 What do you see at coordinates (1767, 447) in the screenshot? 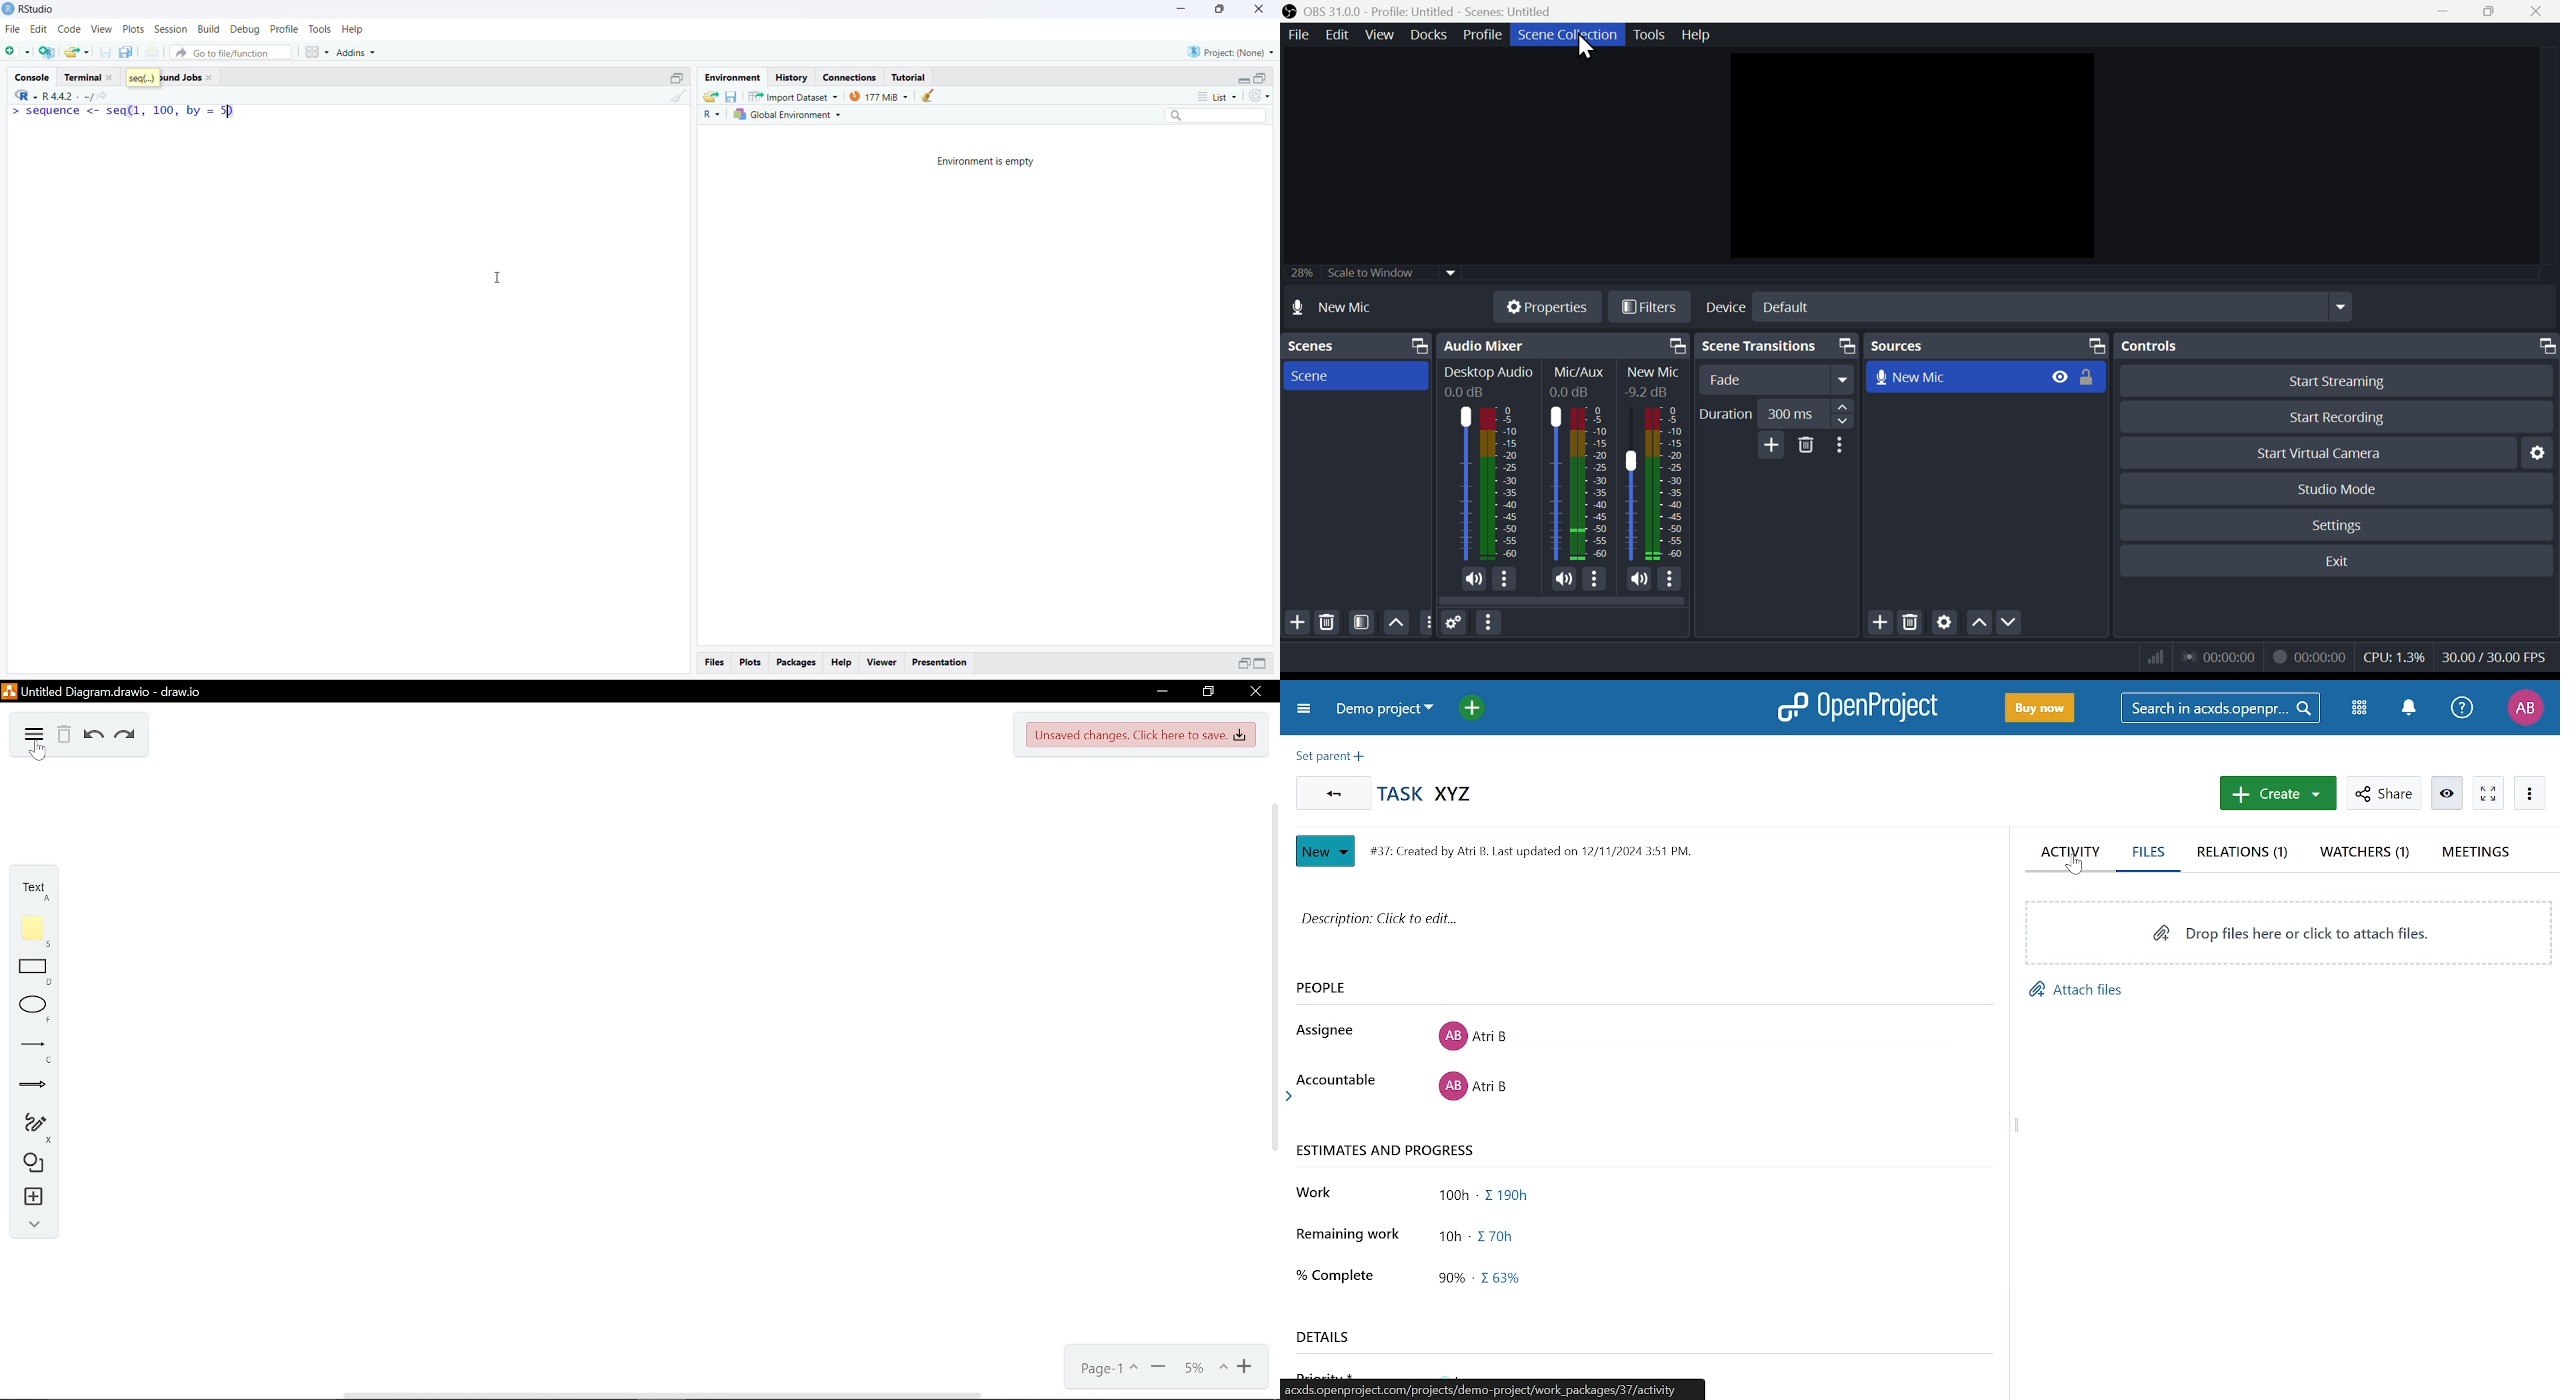
I see `Add ` at bounding box center [1767, 447].